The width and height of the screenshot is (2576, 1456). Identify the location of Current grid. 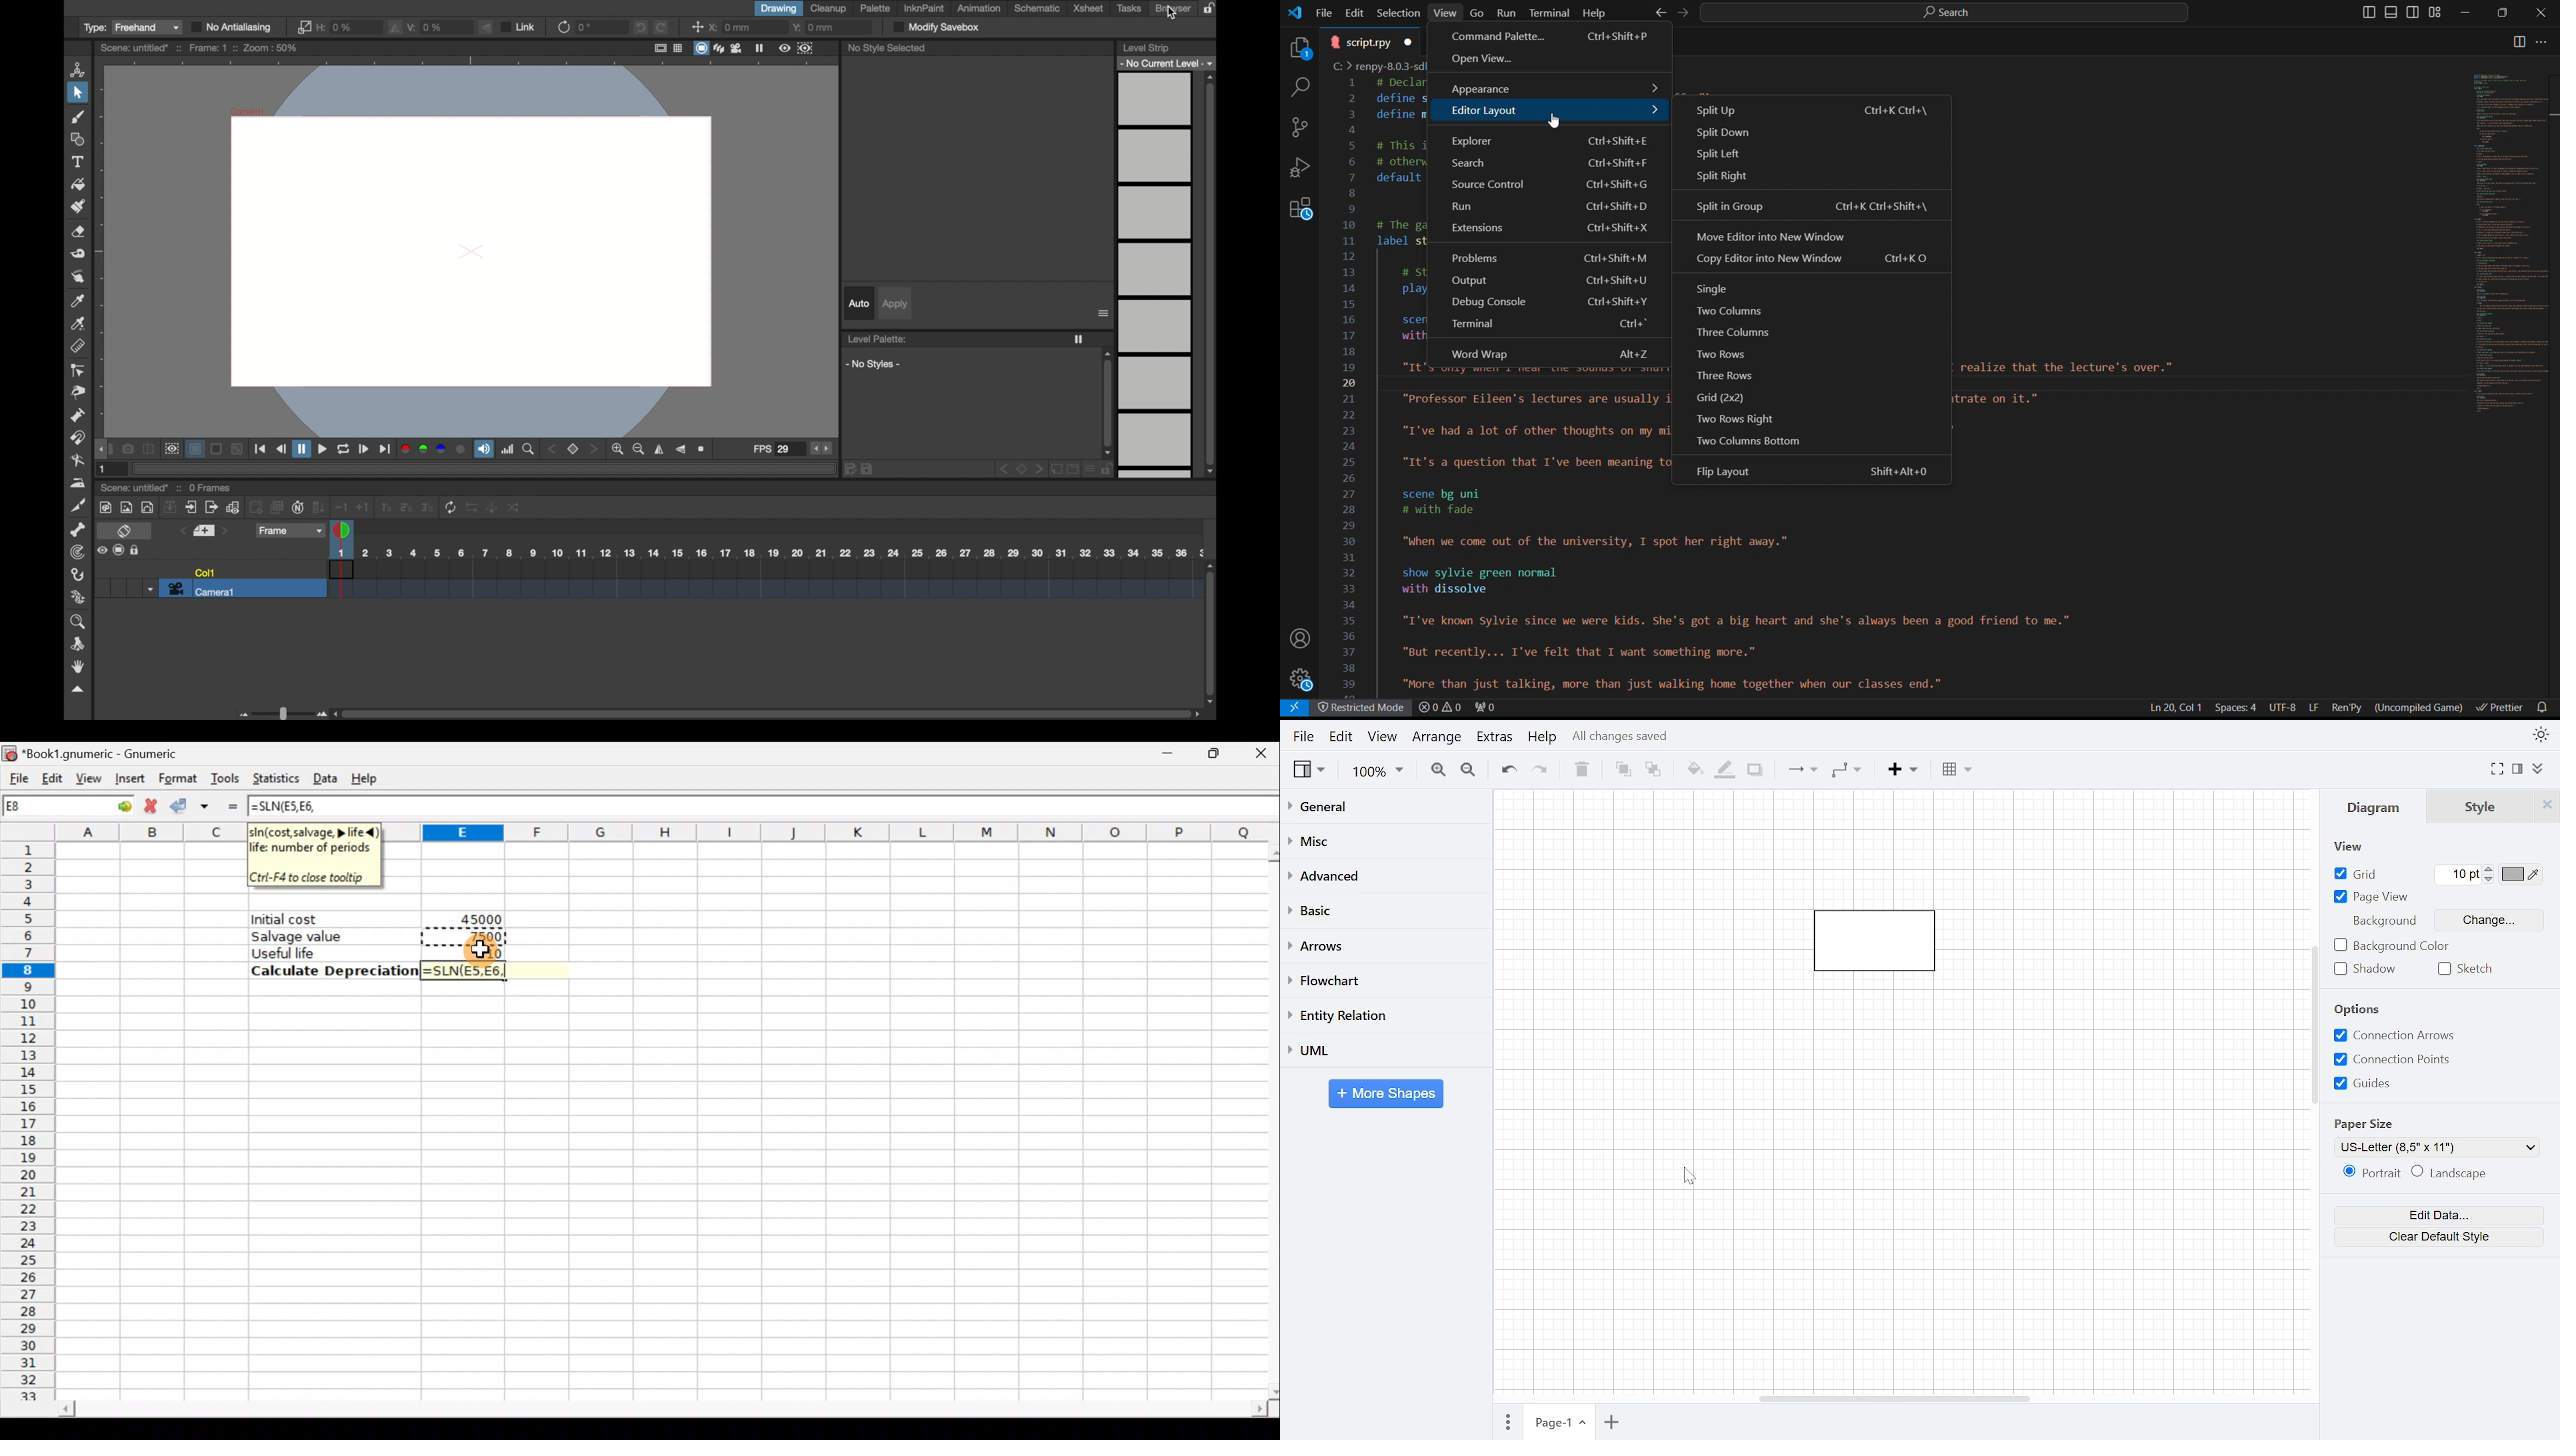
(2459, 874).